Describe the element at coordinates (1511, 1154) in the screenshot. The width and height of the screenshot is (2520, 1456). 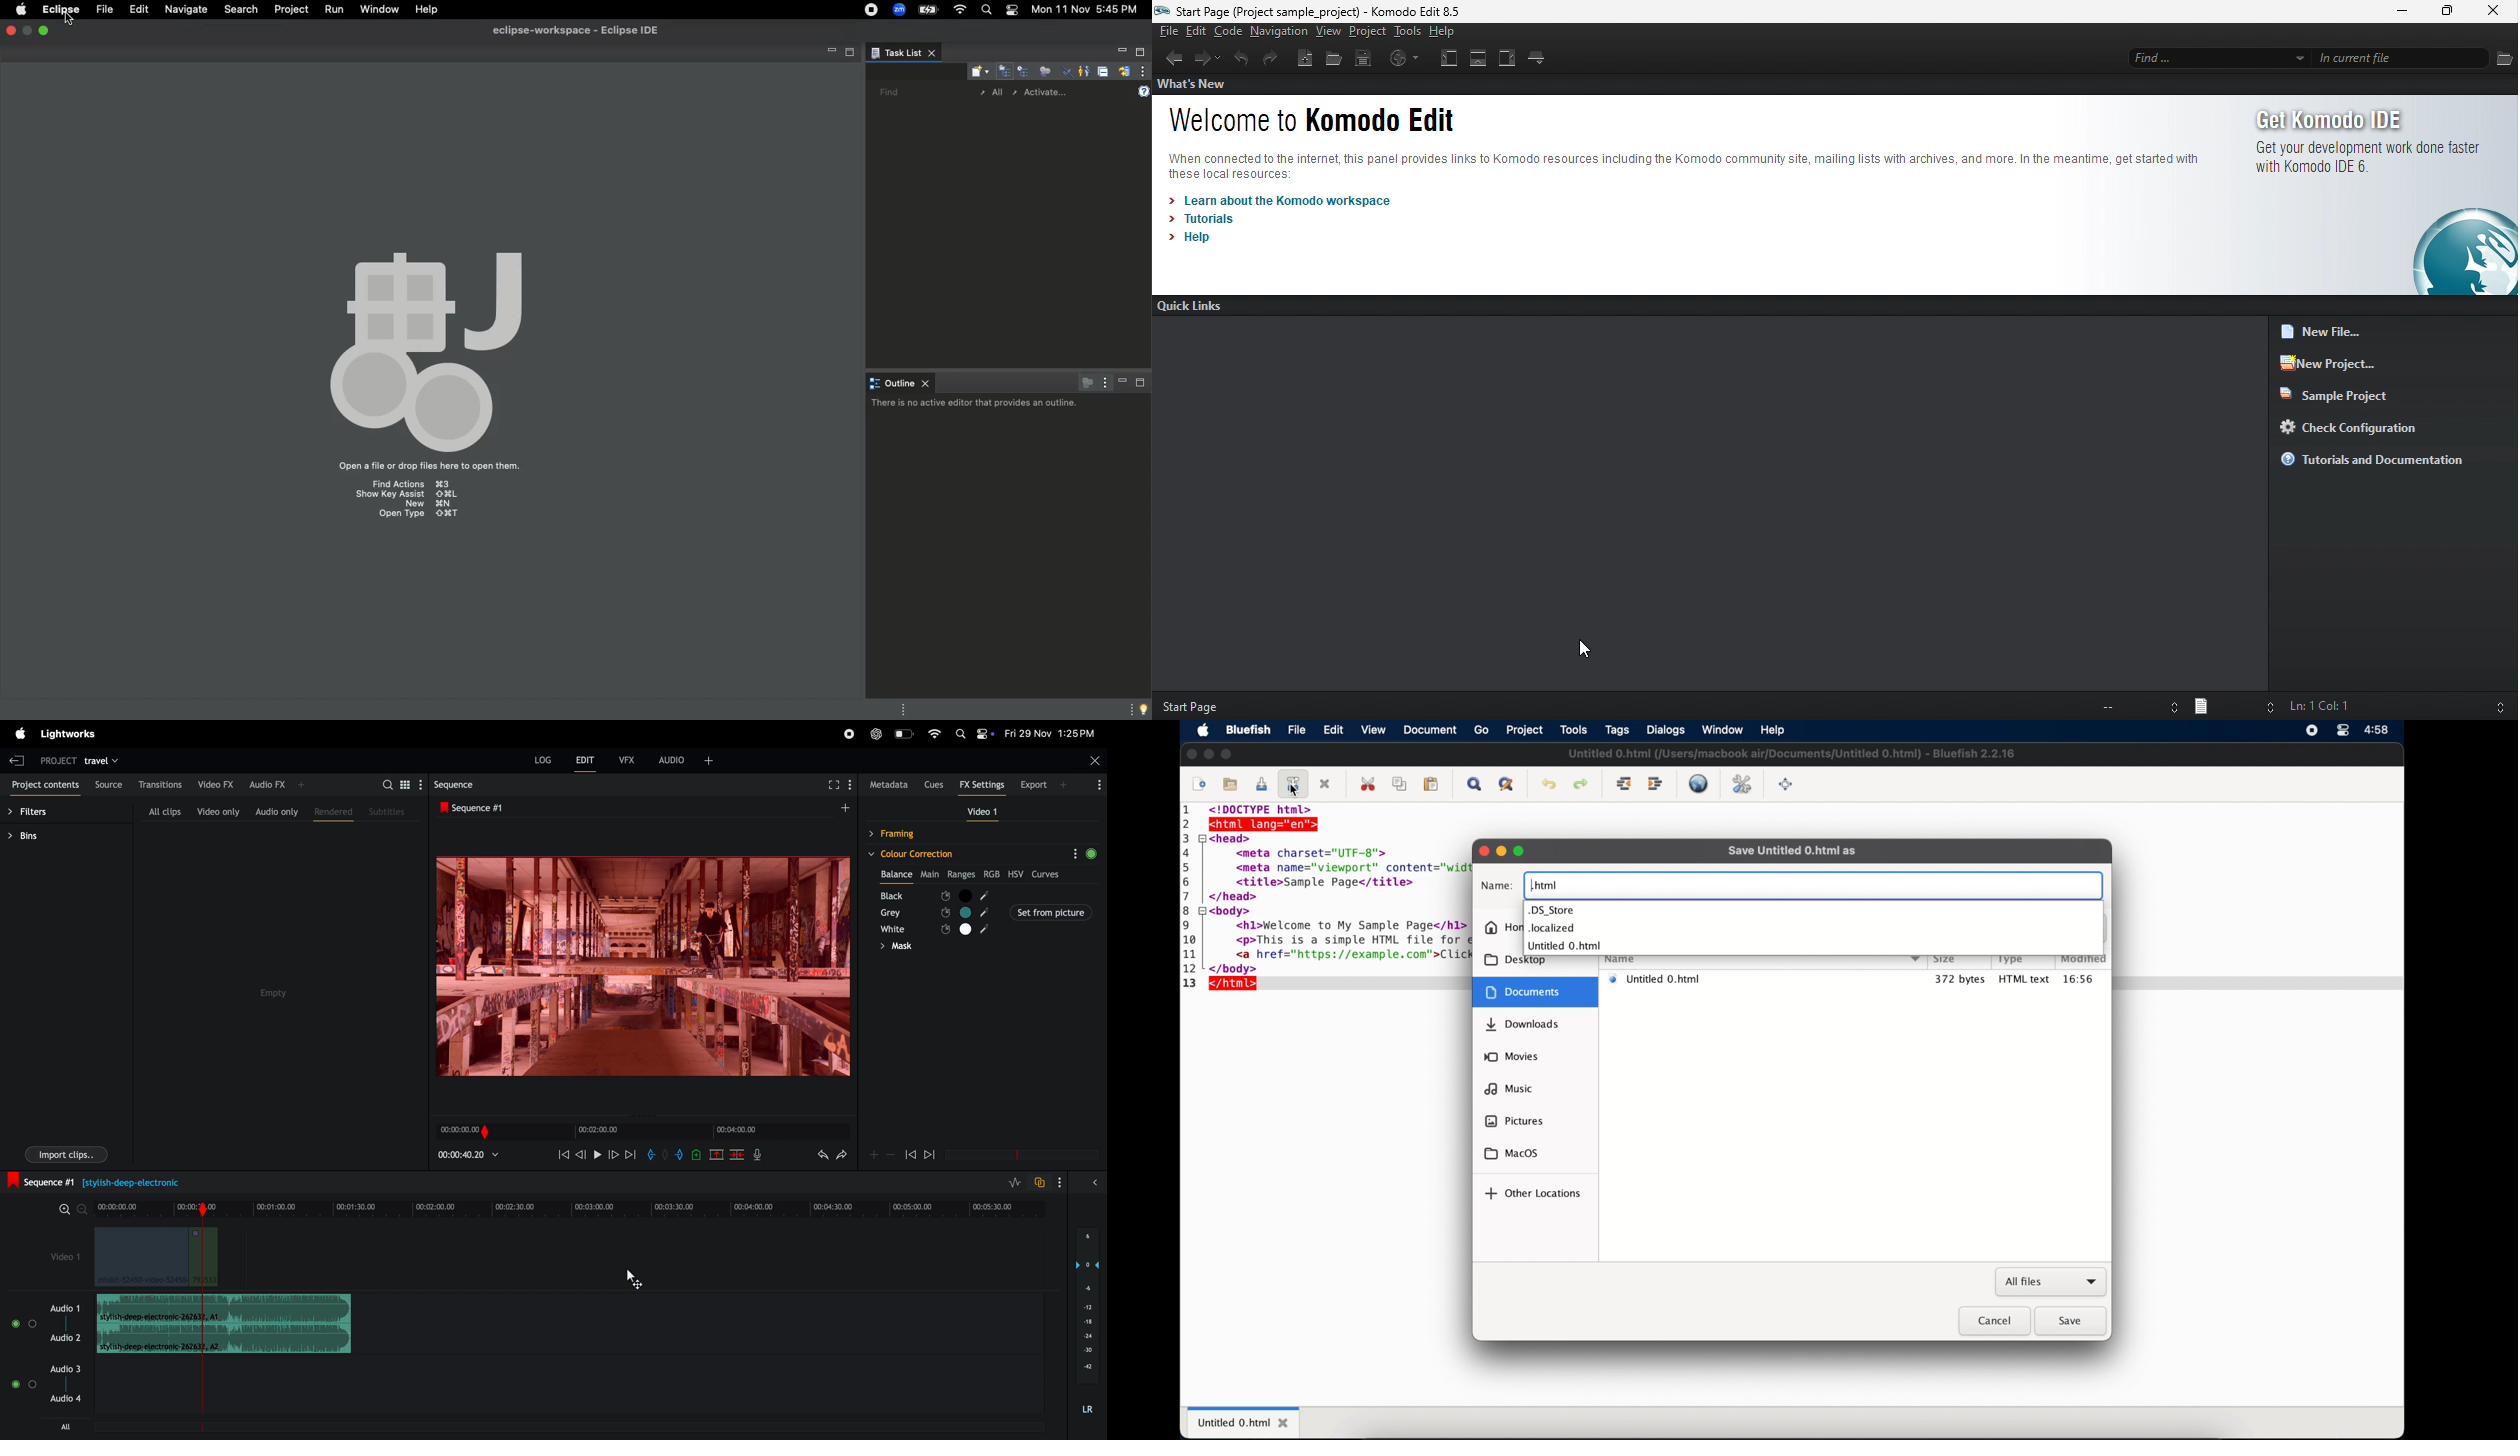
I see `macOS` at that location.